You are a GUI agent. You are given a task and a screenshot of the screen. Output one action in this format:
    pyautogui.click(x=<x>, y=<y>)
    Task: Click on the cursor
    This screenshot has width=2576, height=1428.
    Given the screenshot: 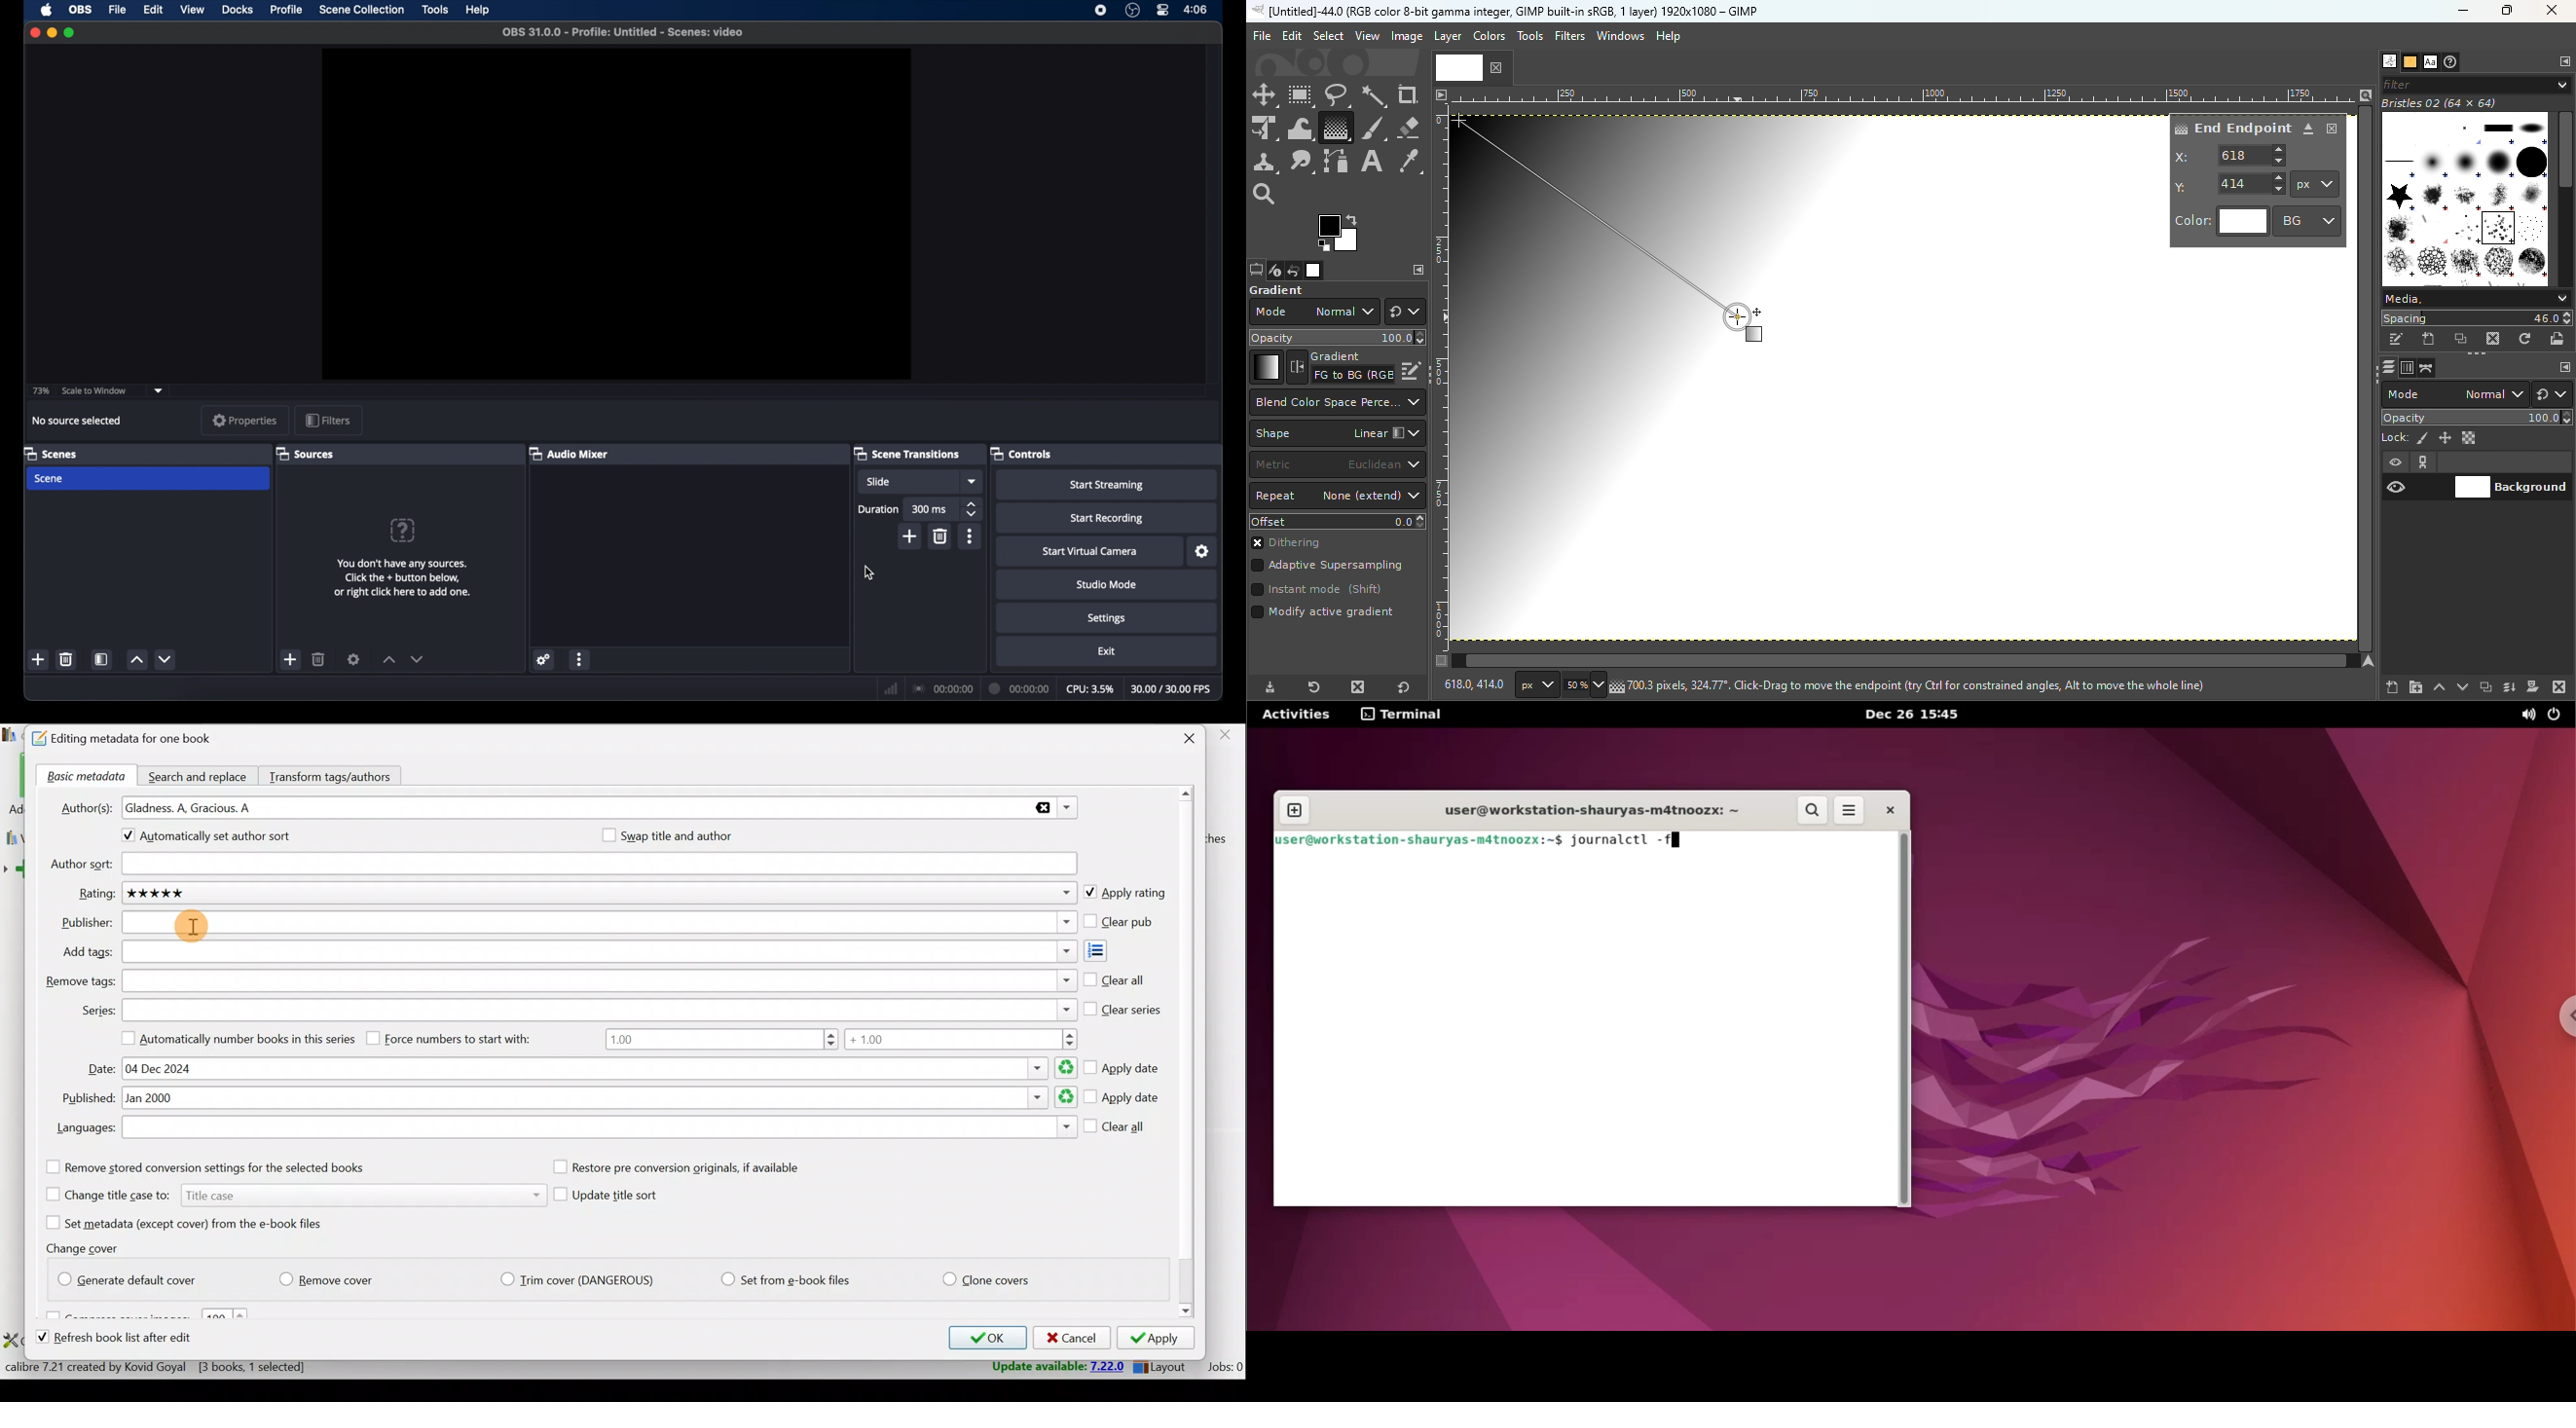 What is the action you would take?
    pyautogui.click(x=1685, y=841)
    